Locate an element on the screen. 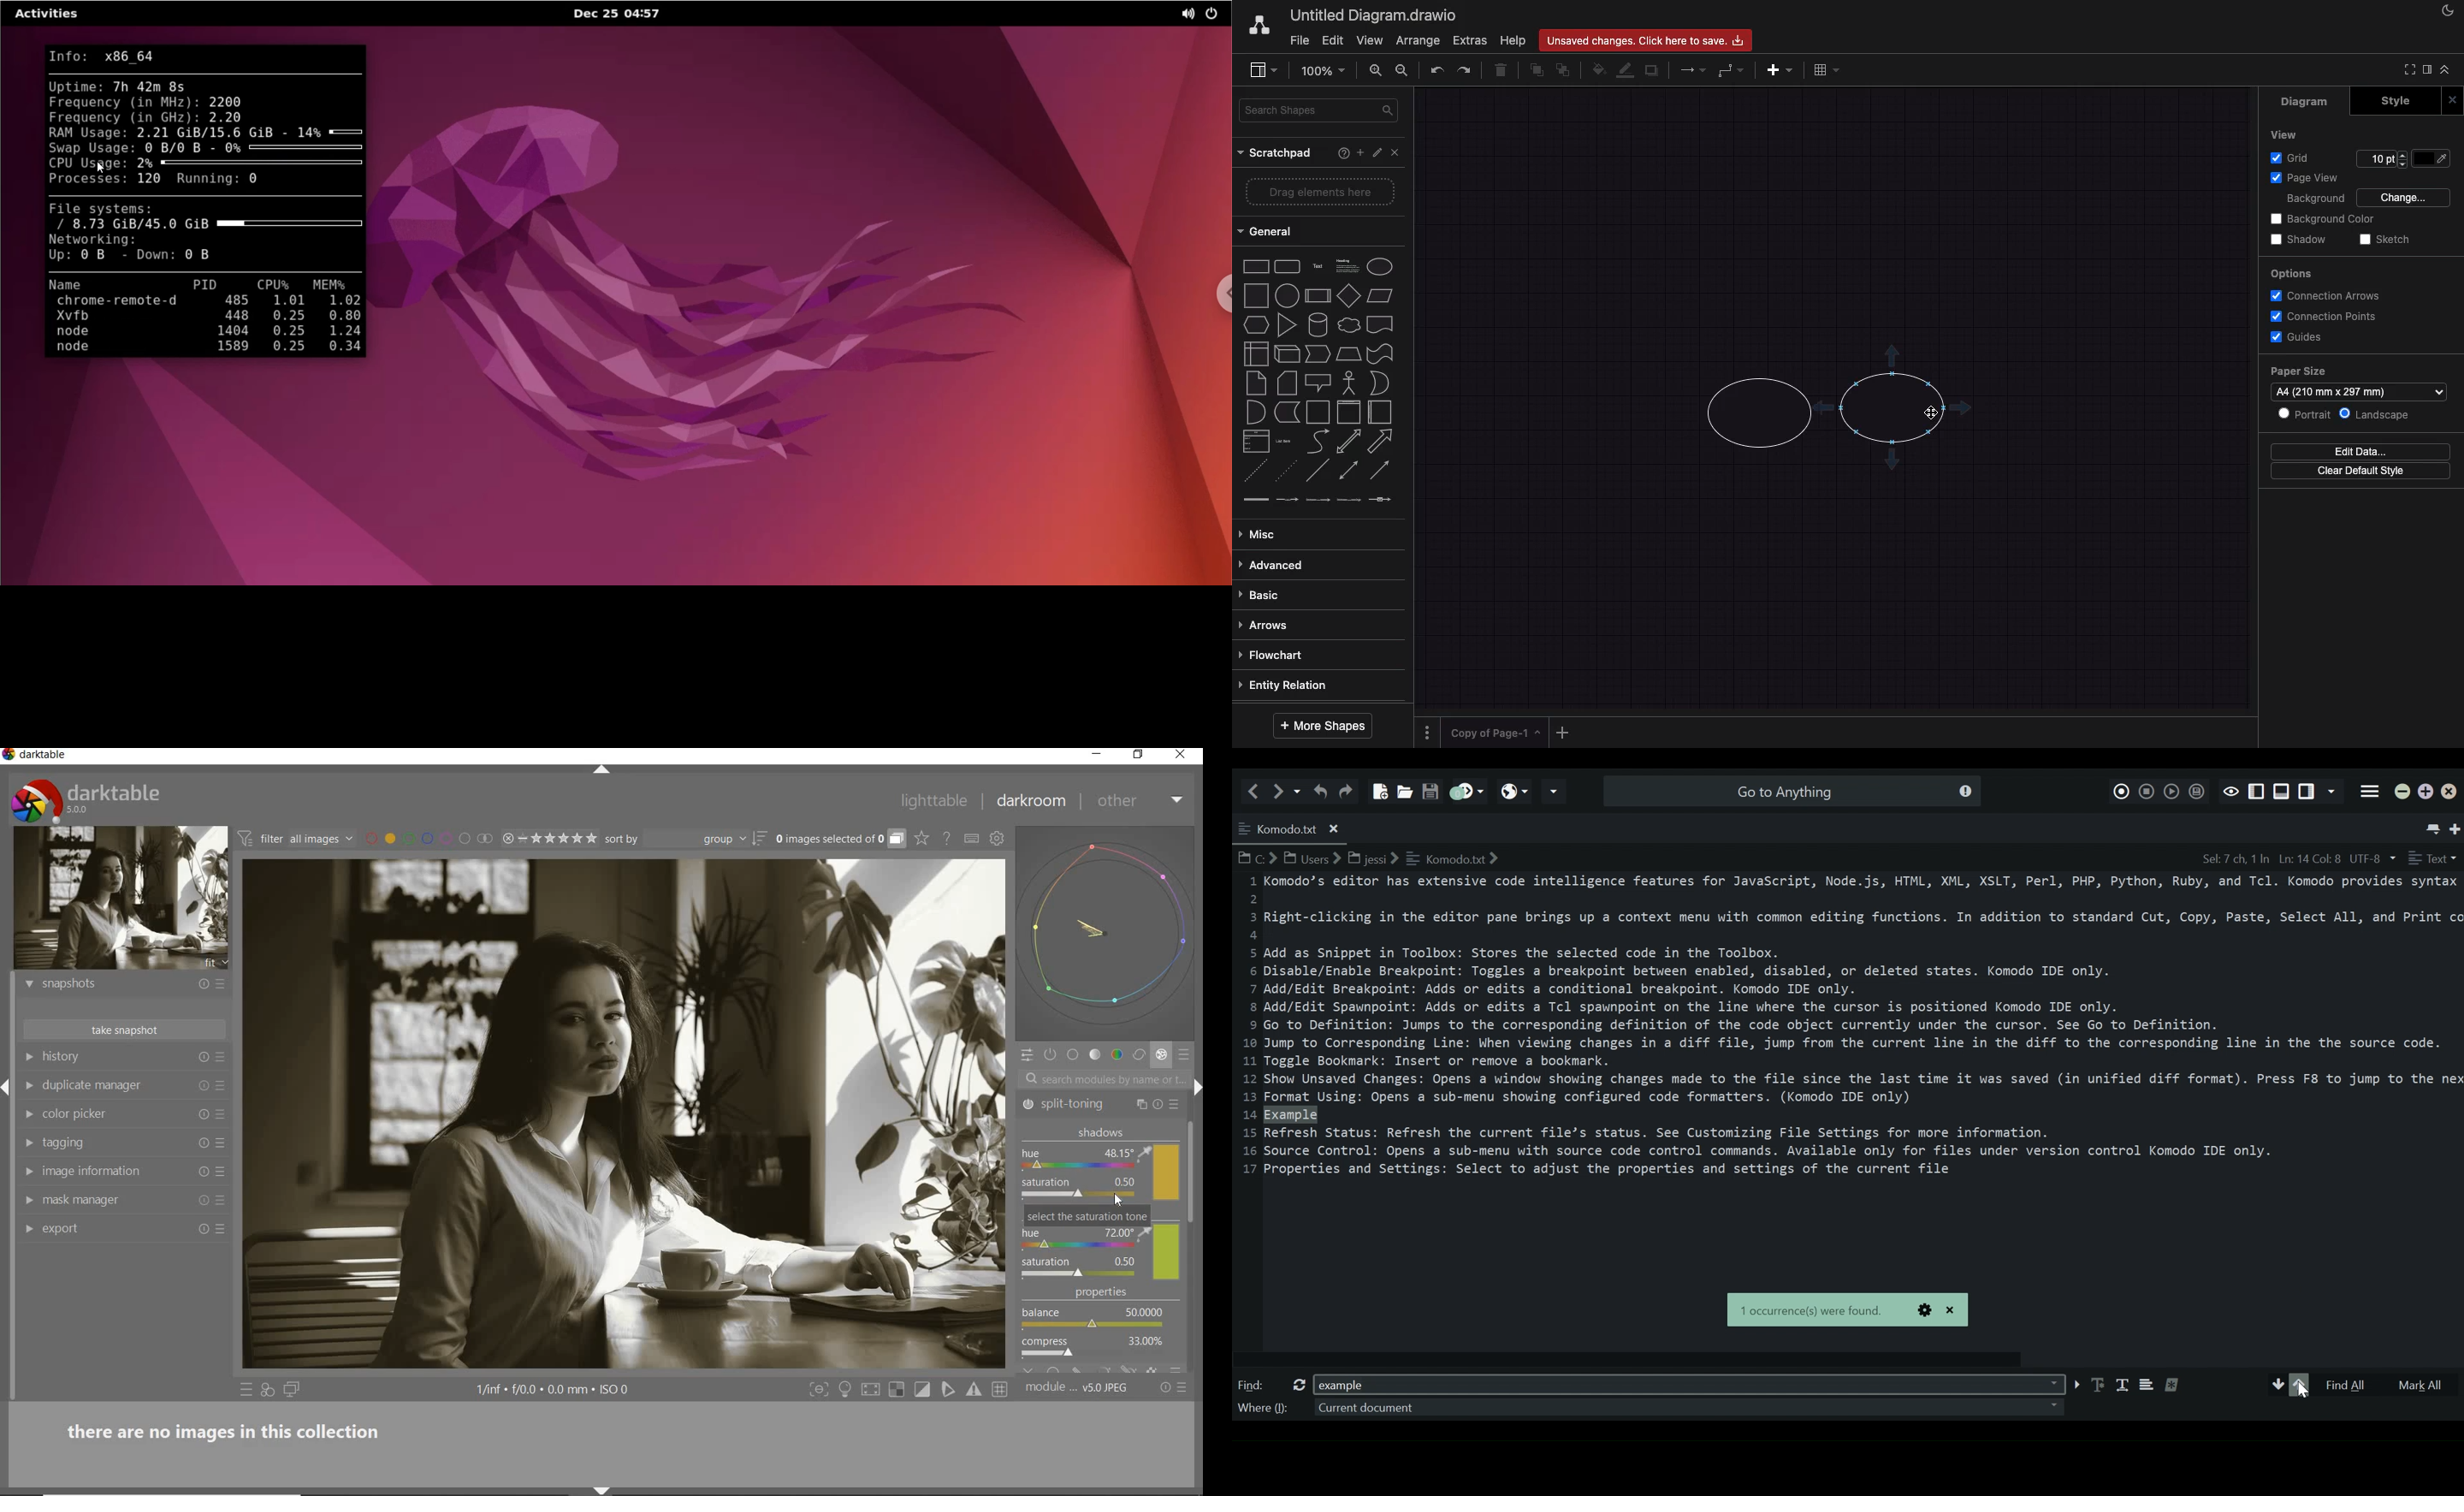 The width and height of the screenshot is (2464, 1512). fill color is located at coordinates (1596, 70).